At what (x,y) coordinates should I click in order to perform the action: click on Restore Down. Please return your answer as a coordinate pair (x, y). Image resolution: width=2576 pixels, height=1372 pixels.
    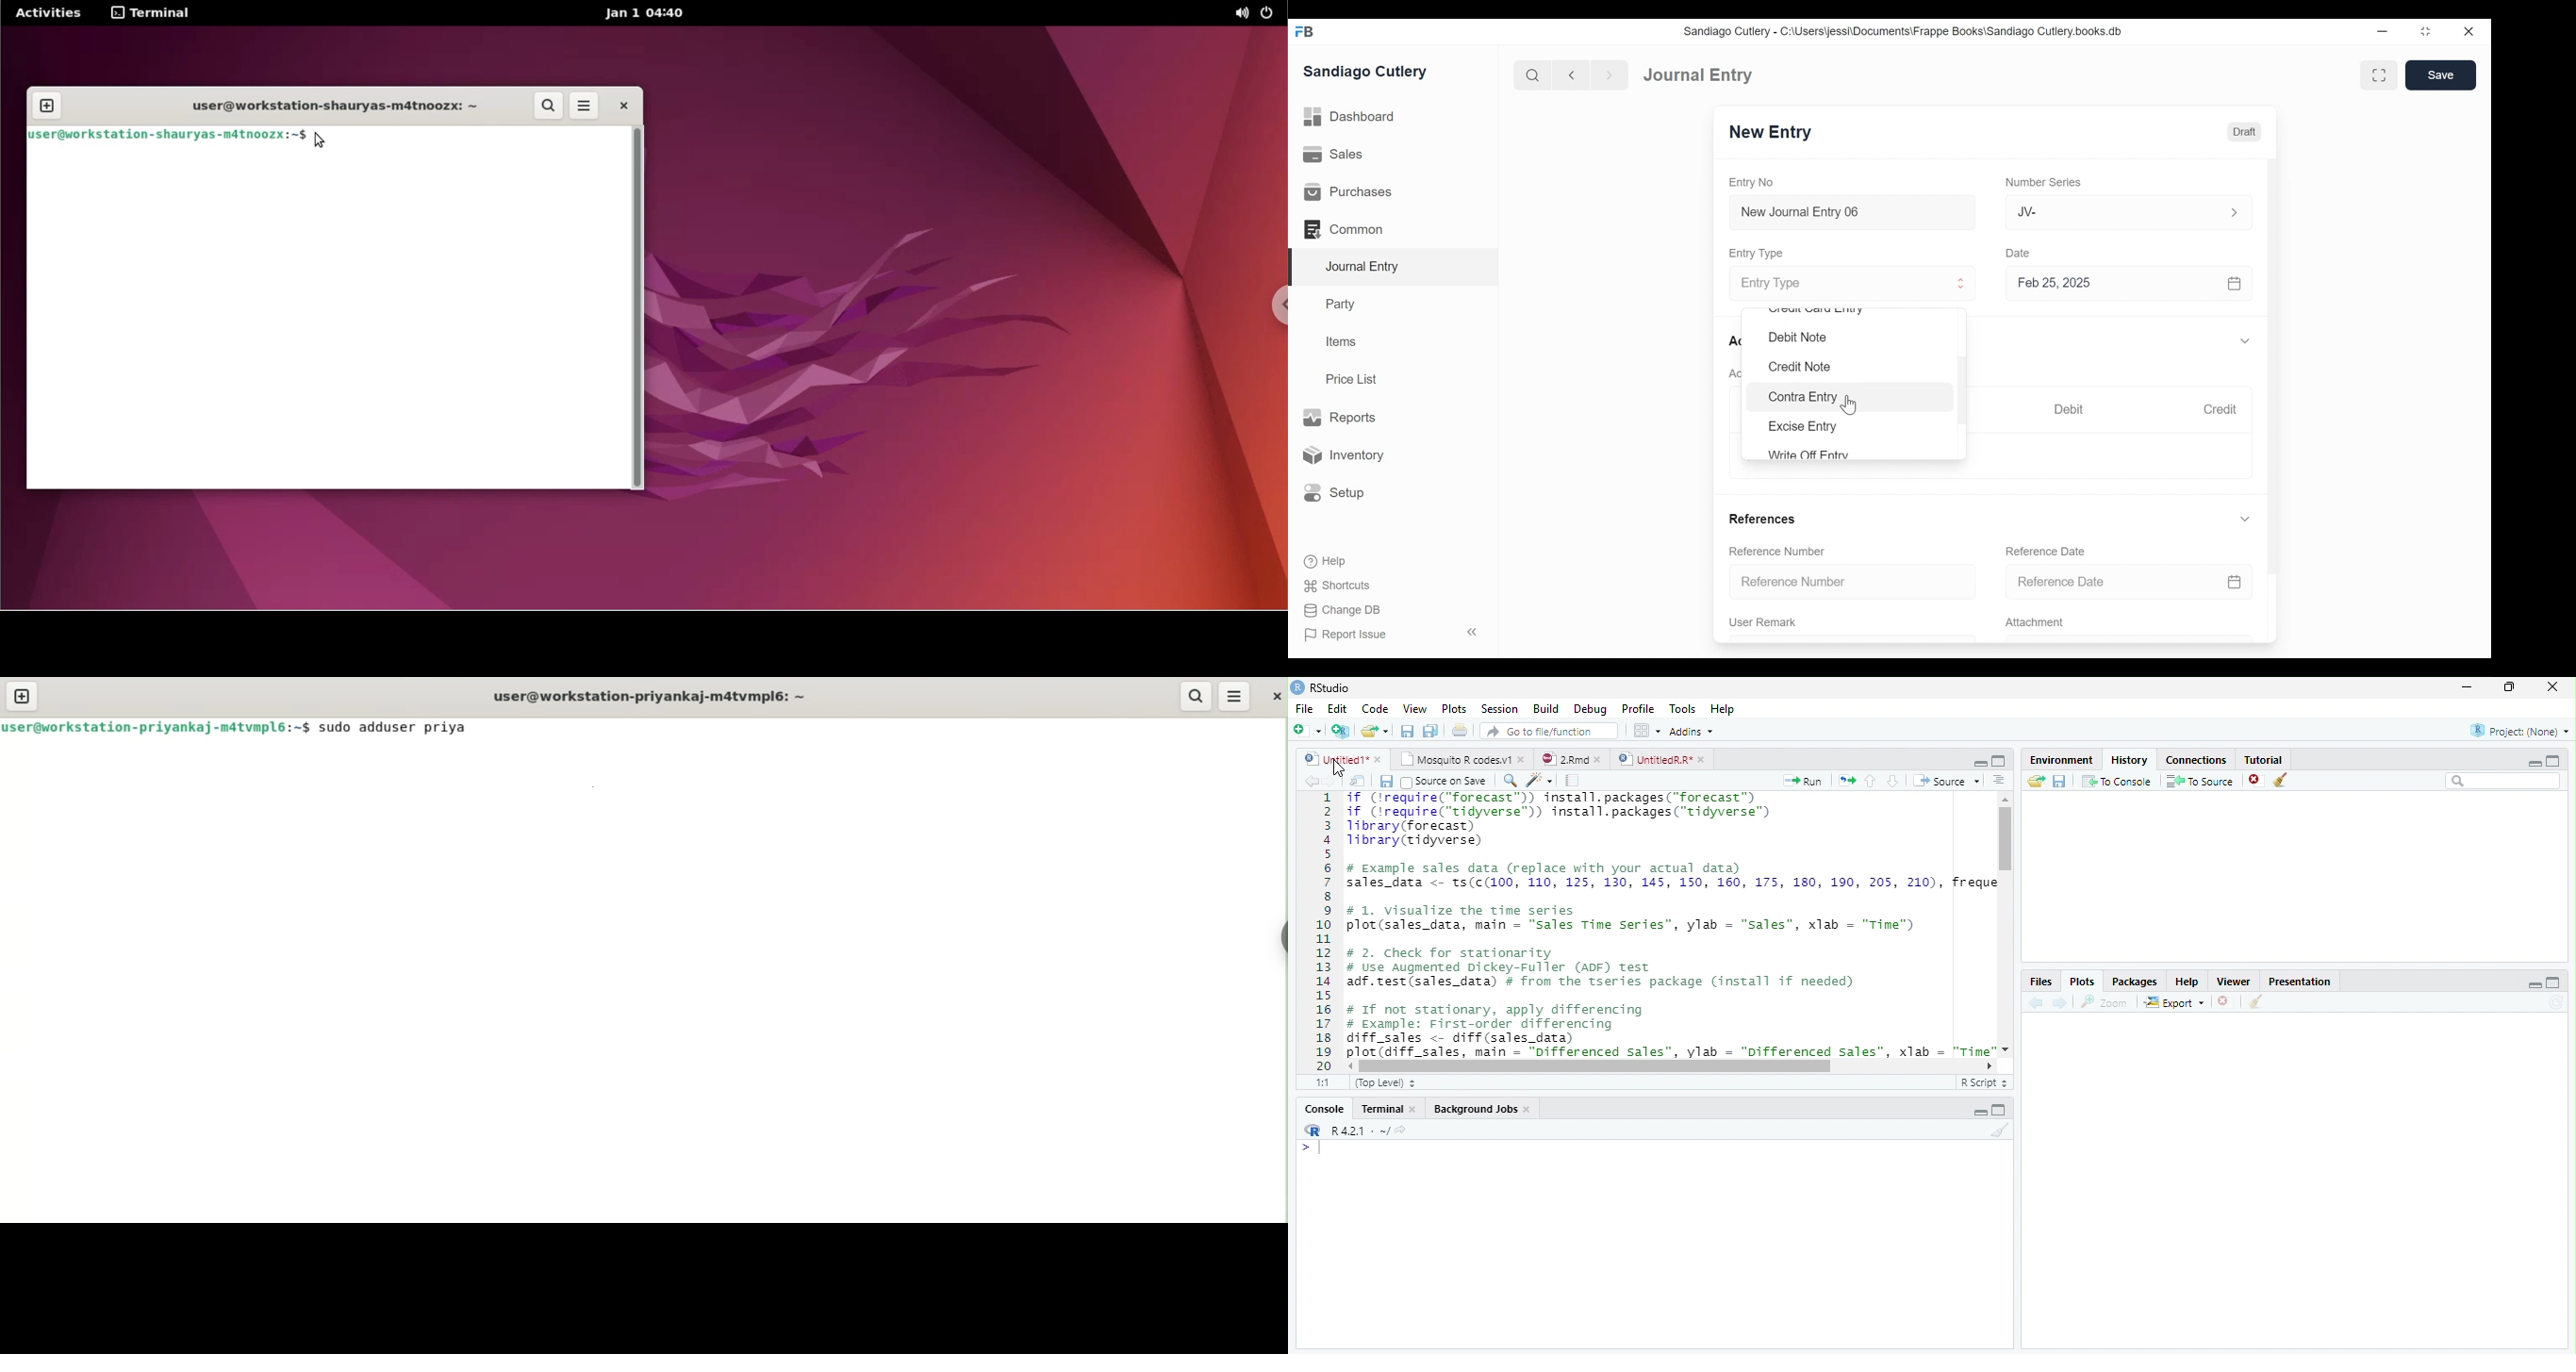
    Looking at the image, I should click on (2510, 688).